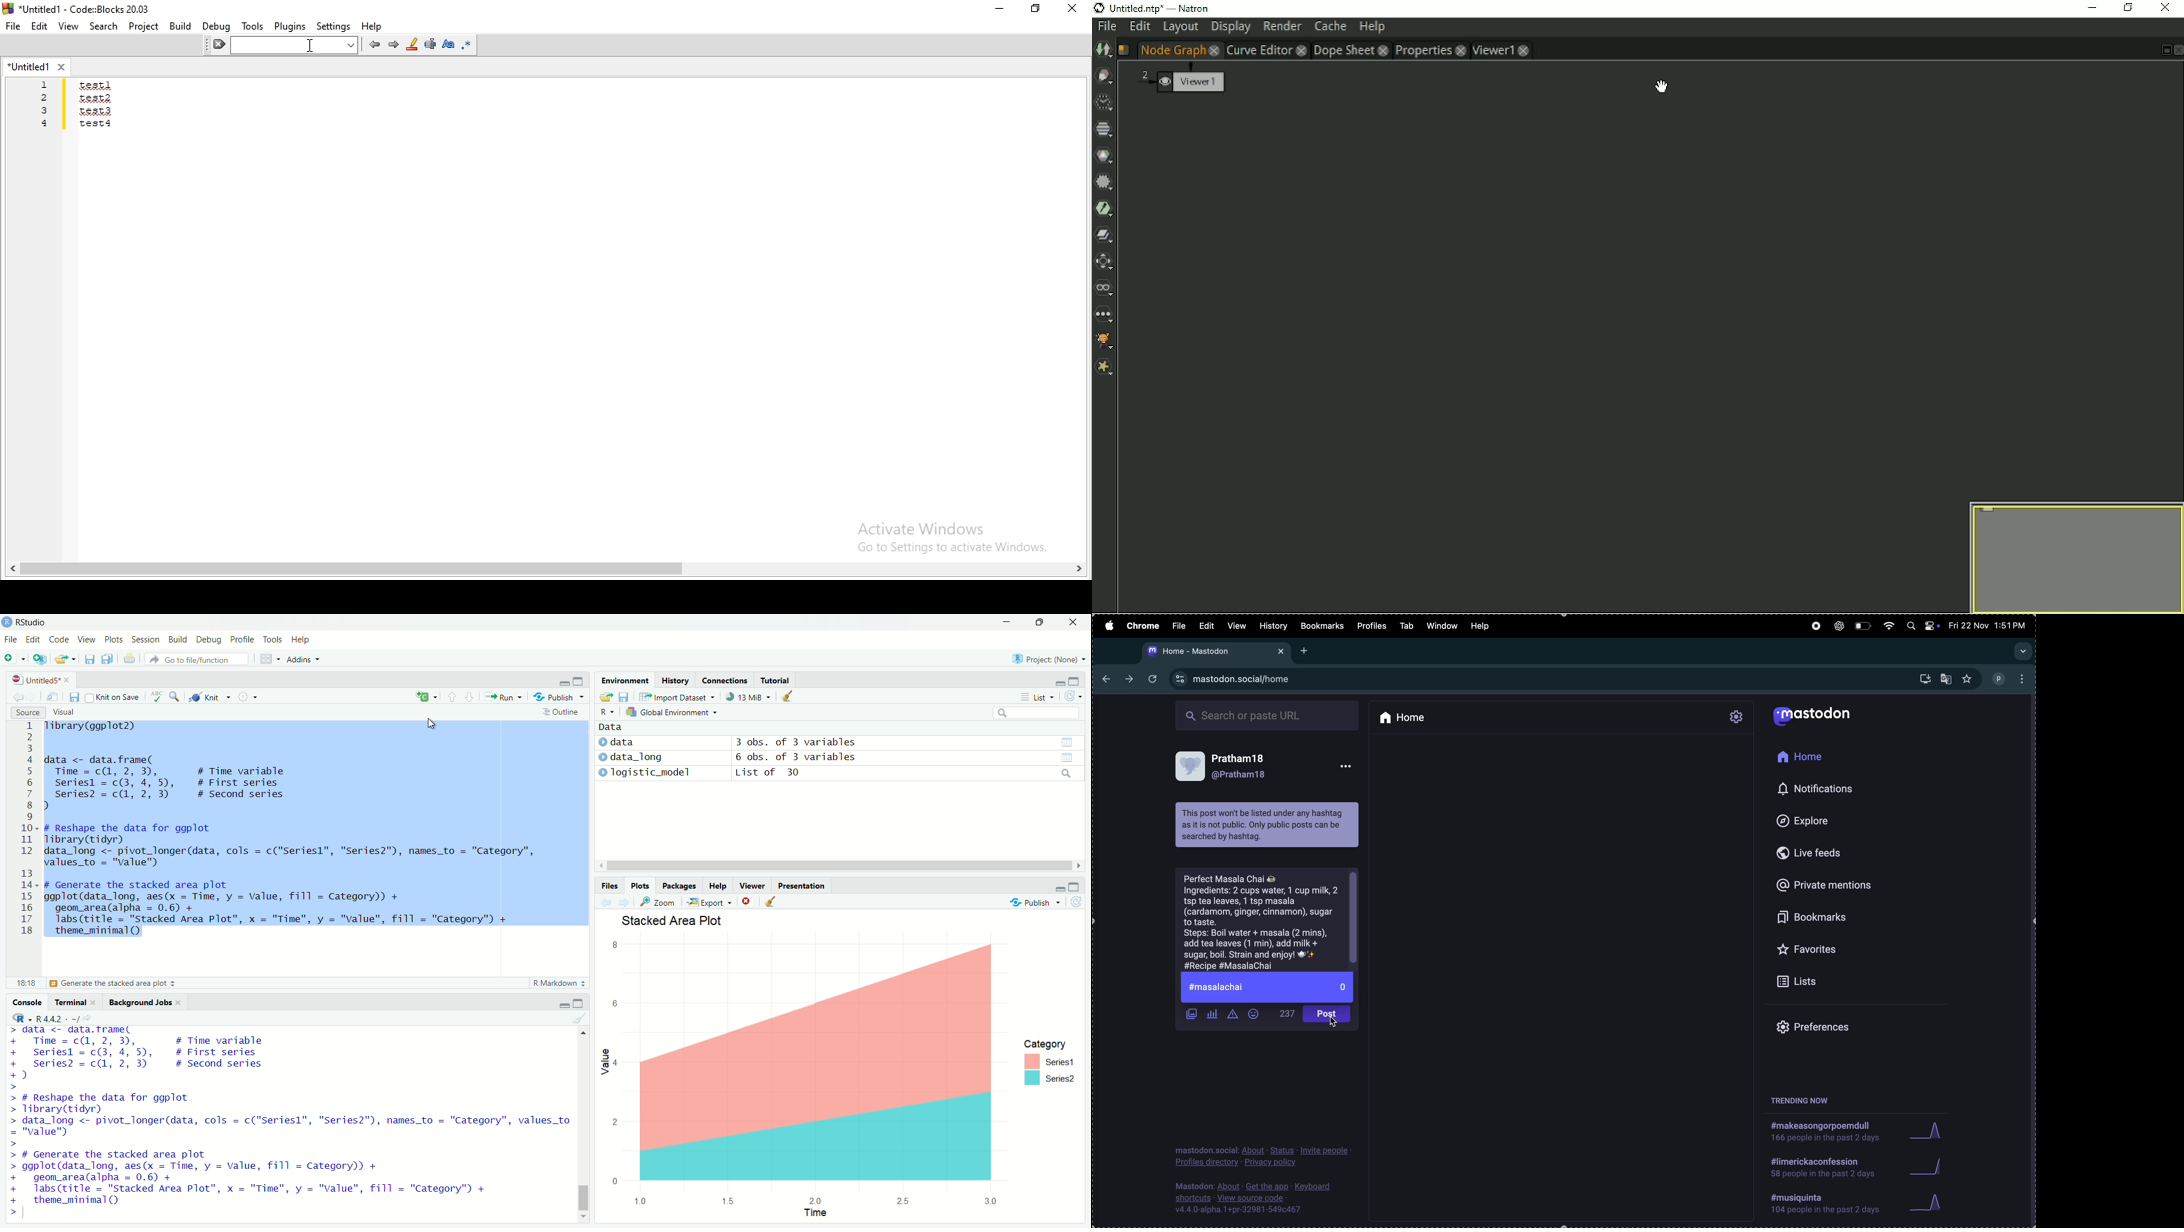 The width and height of the screenshot is (2184, 1232). What do you see at coordinates (1267, 1156) in the screenshot?
I see `profile privacy` at bounding box center [1267, 1156].